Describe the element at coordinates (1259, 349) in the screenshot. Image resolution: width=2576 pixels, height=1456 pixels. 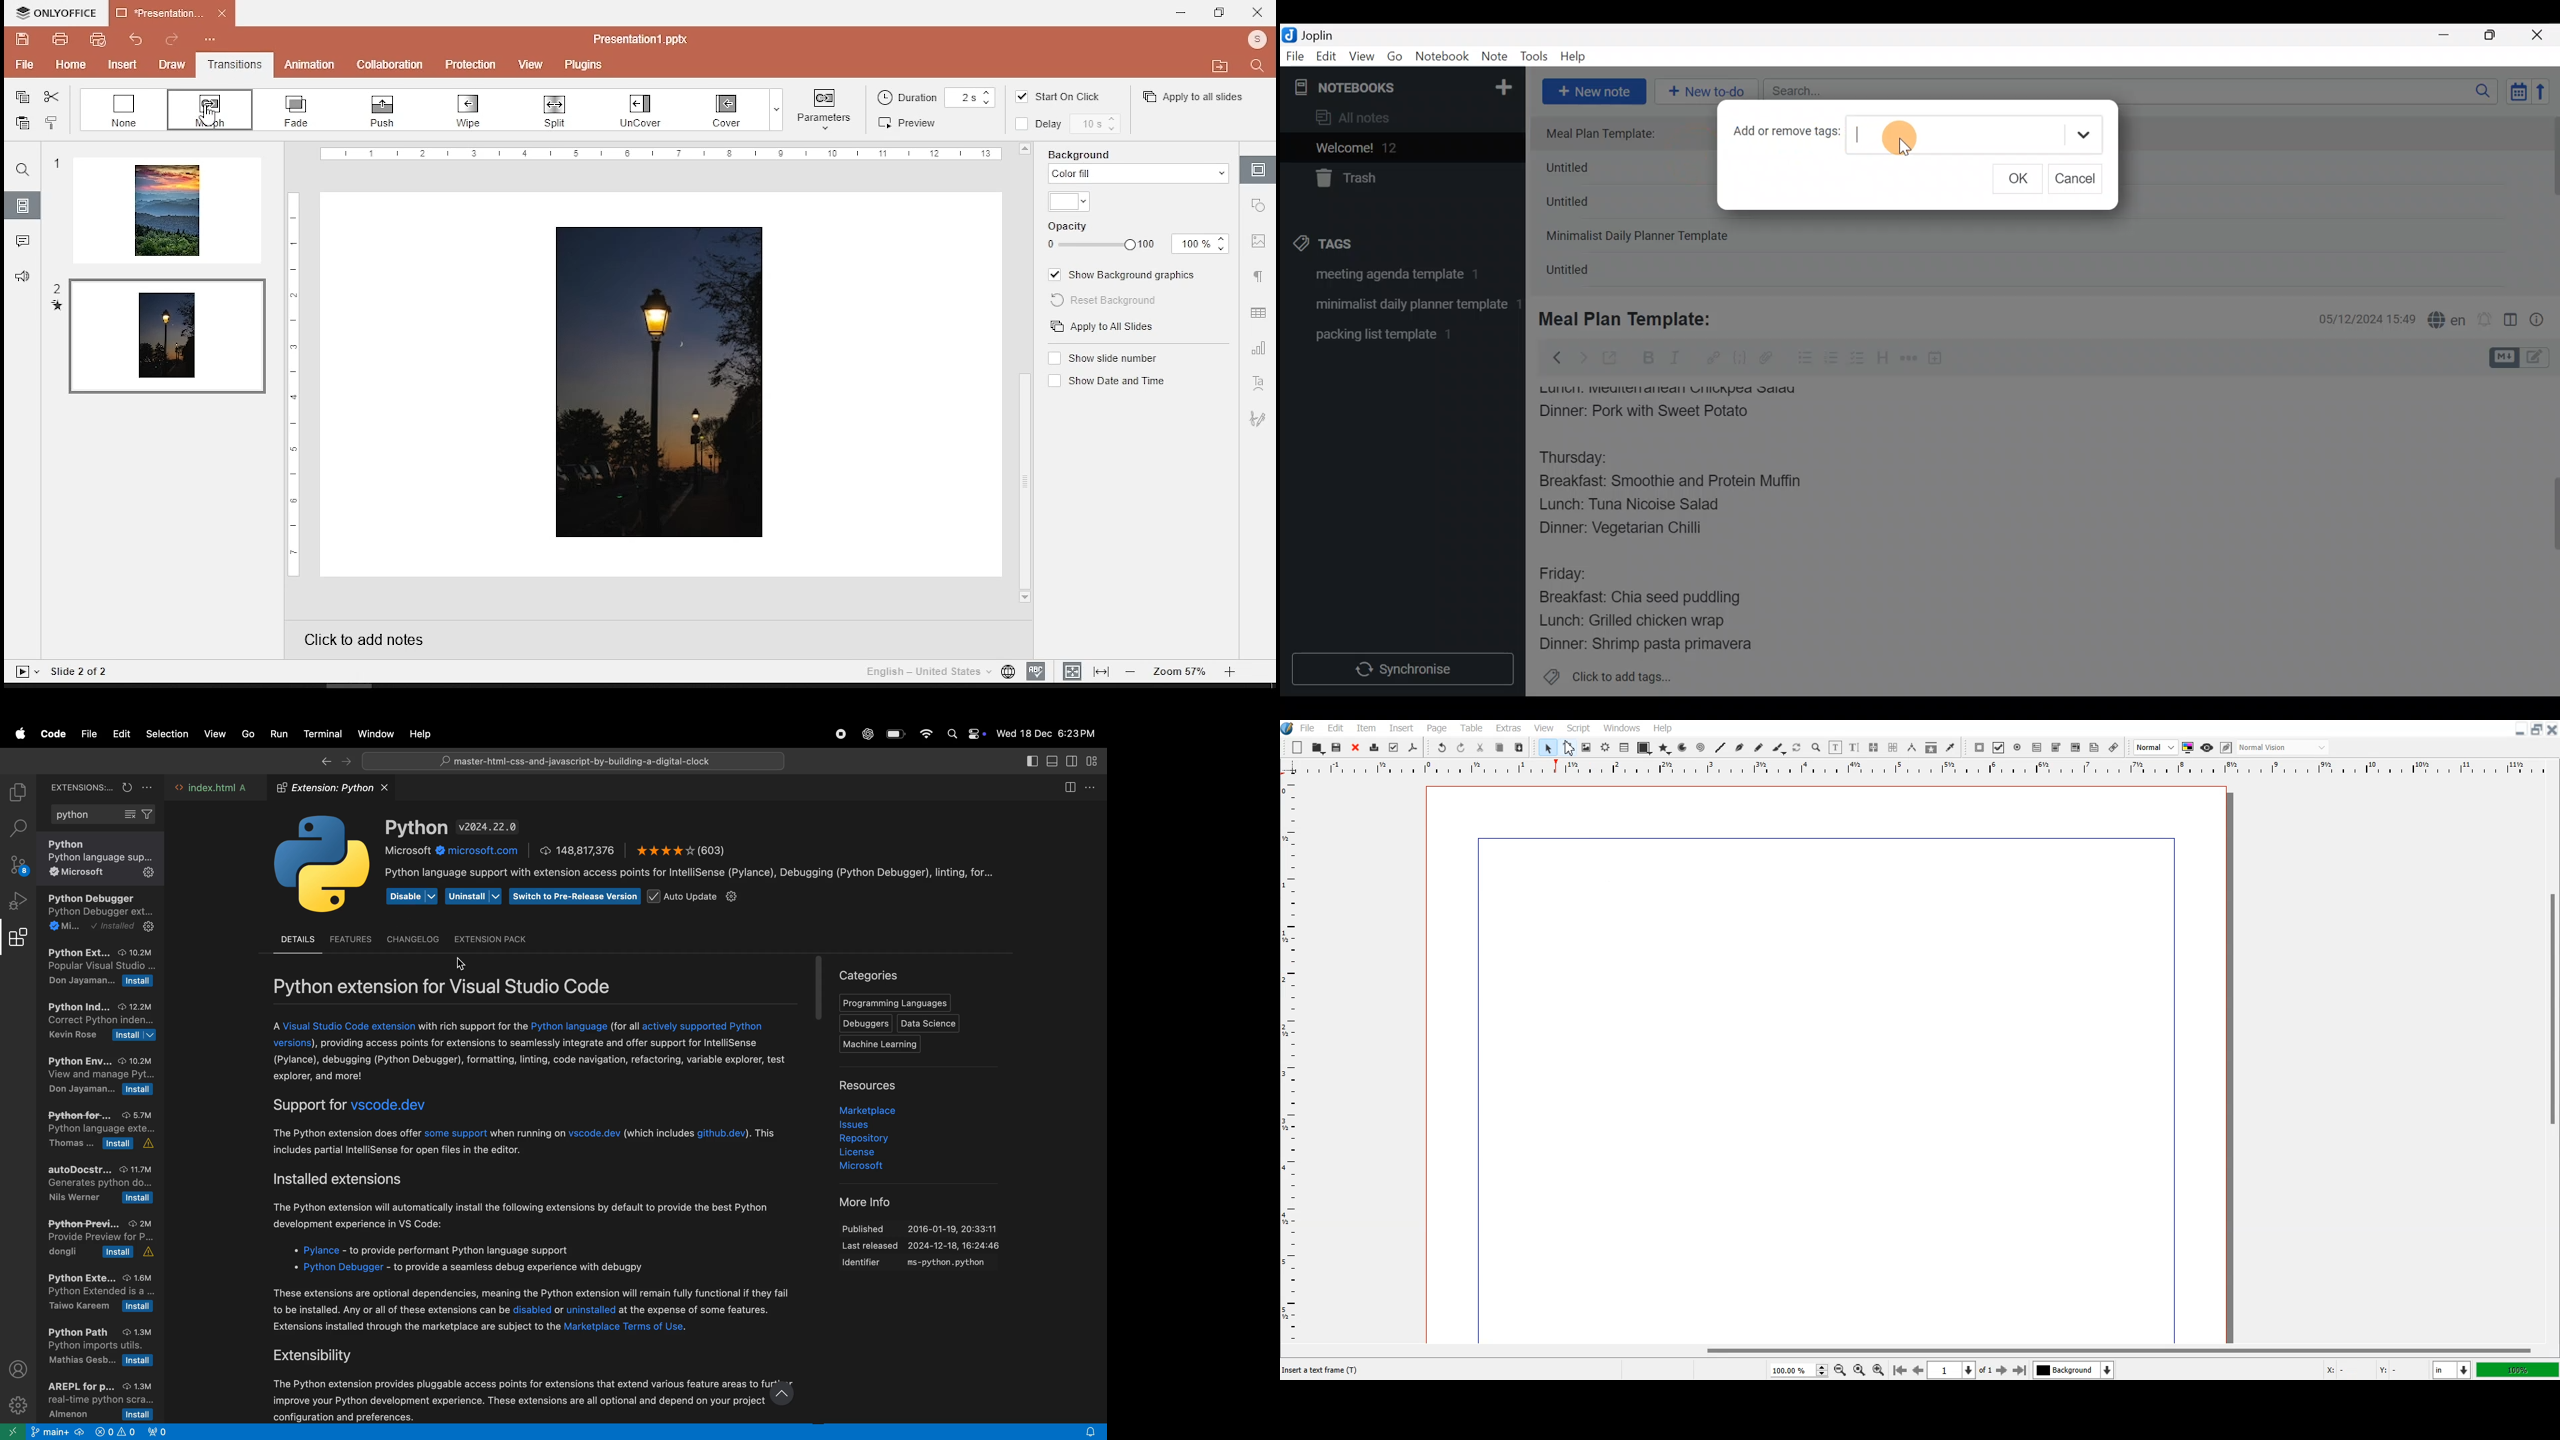
I see `chart settings` at that location.